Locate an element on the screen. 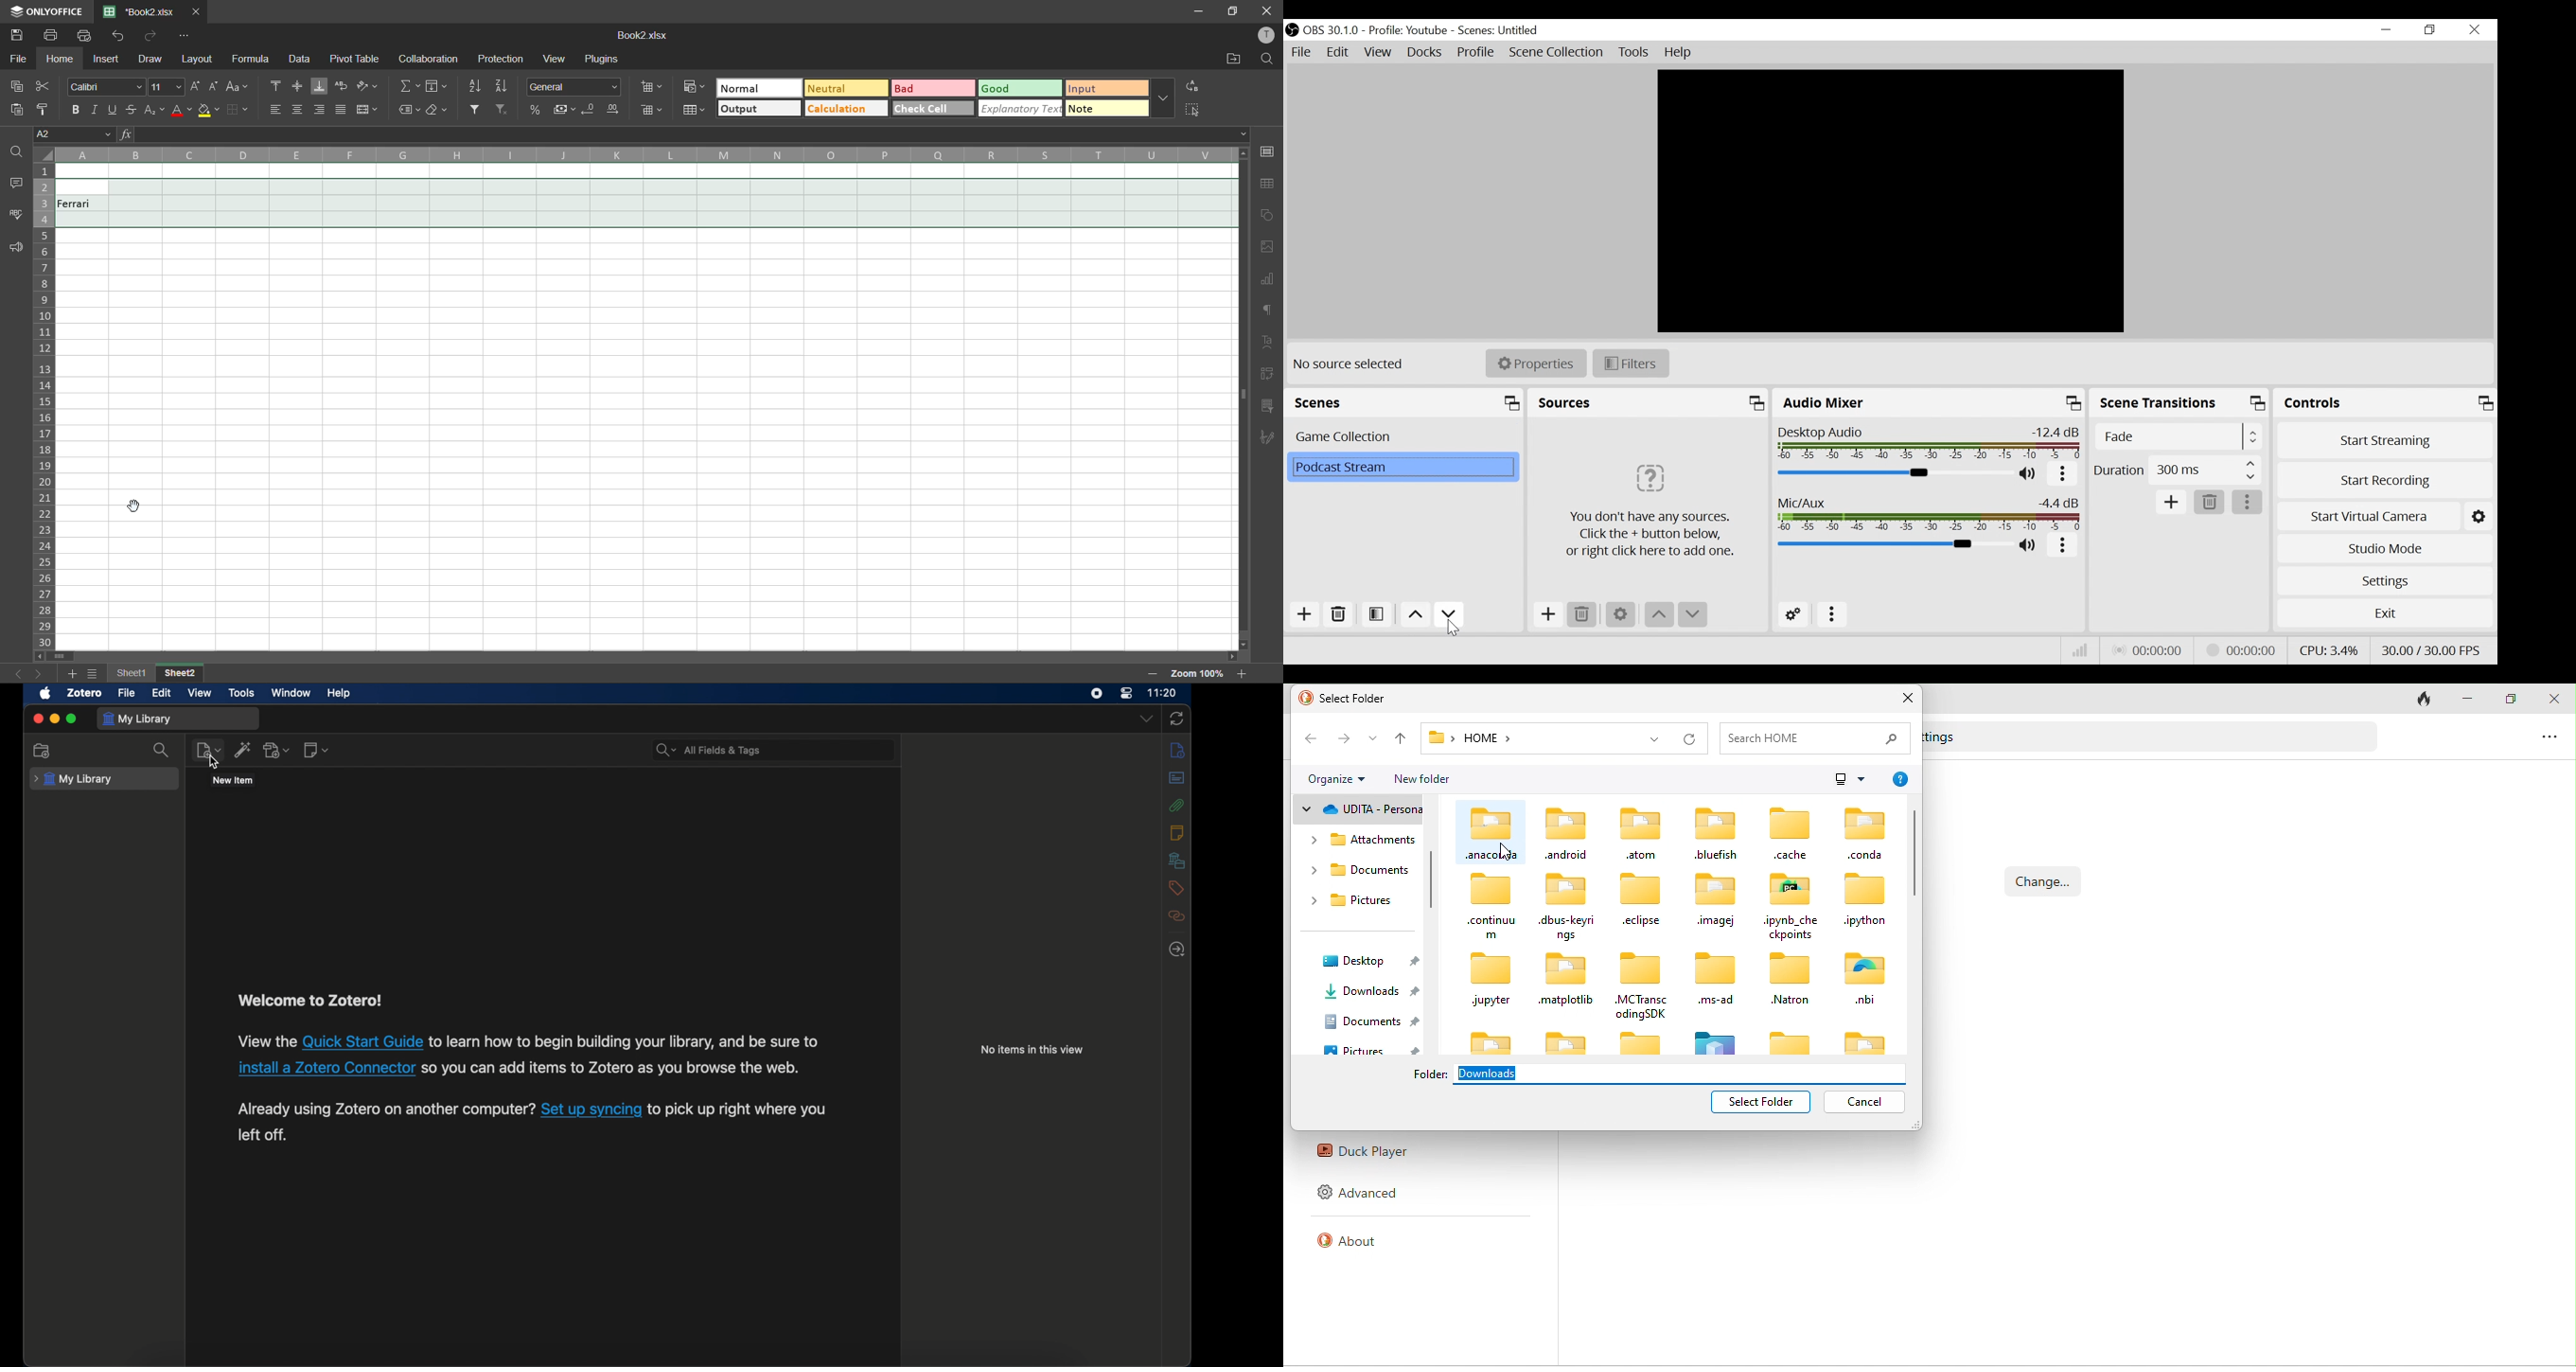 Image resolution: width=2576 pixels, height=1372 pixels. cell settings is located at coordinates (1267, 152).